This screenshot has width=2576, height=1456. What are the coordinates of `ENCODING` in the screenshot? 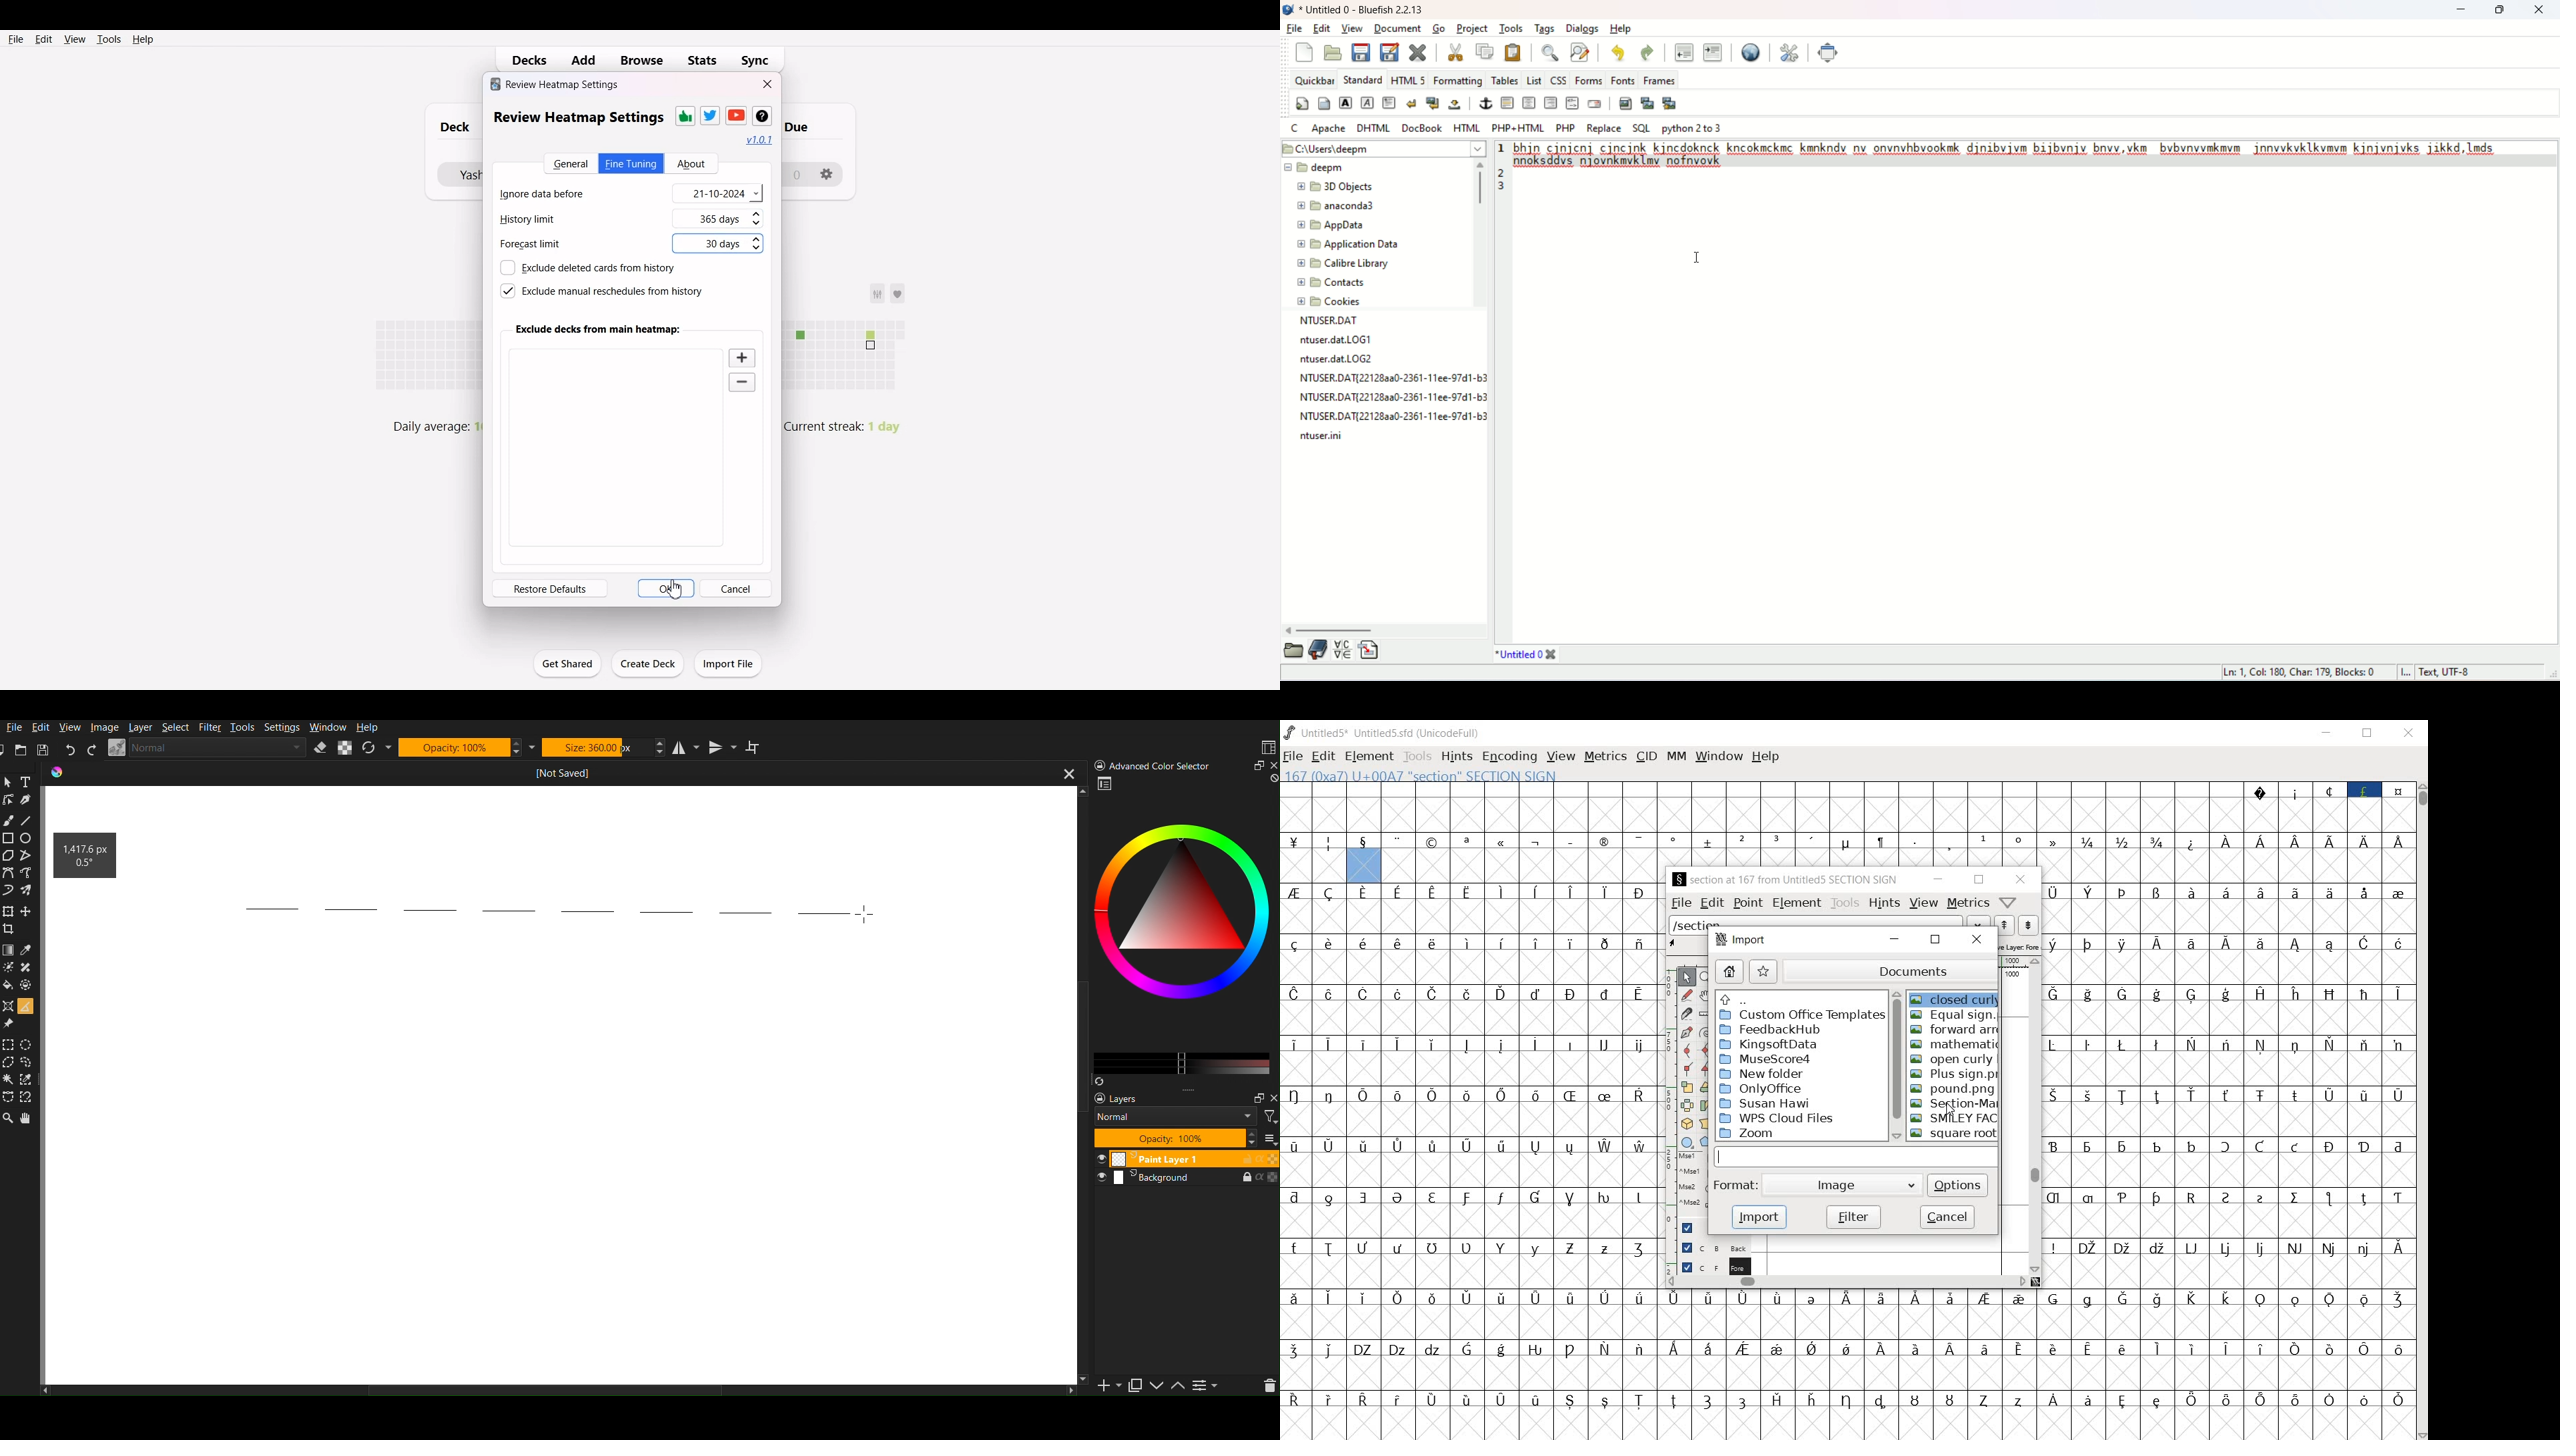 It's located at (1508, 757).